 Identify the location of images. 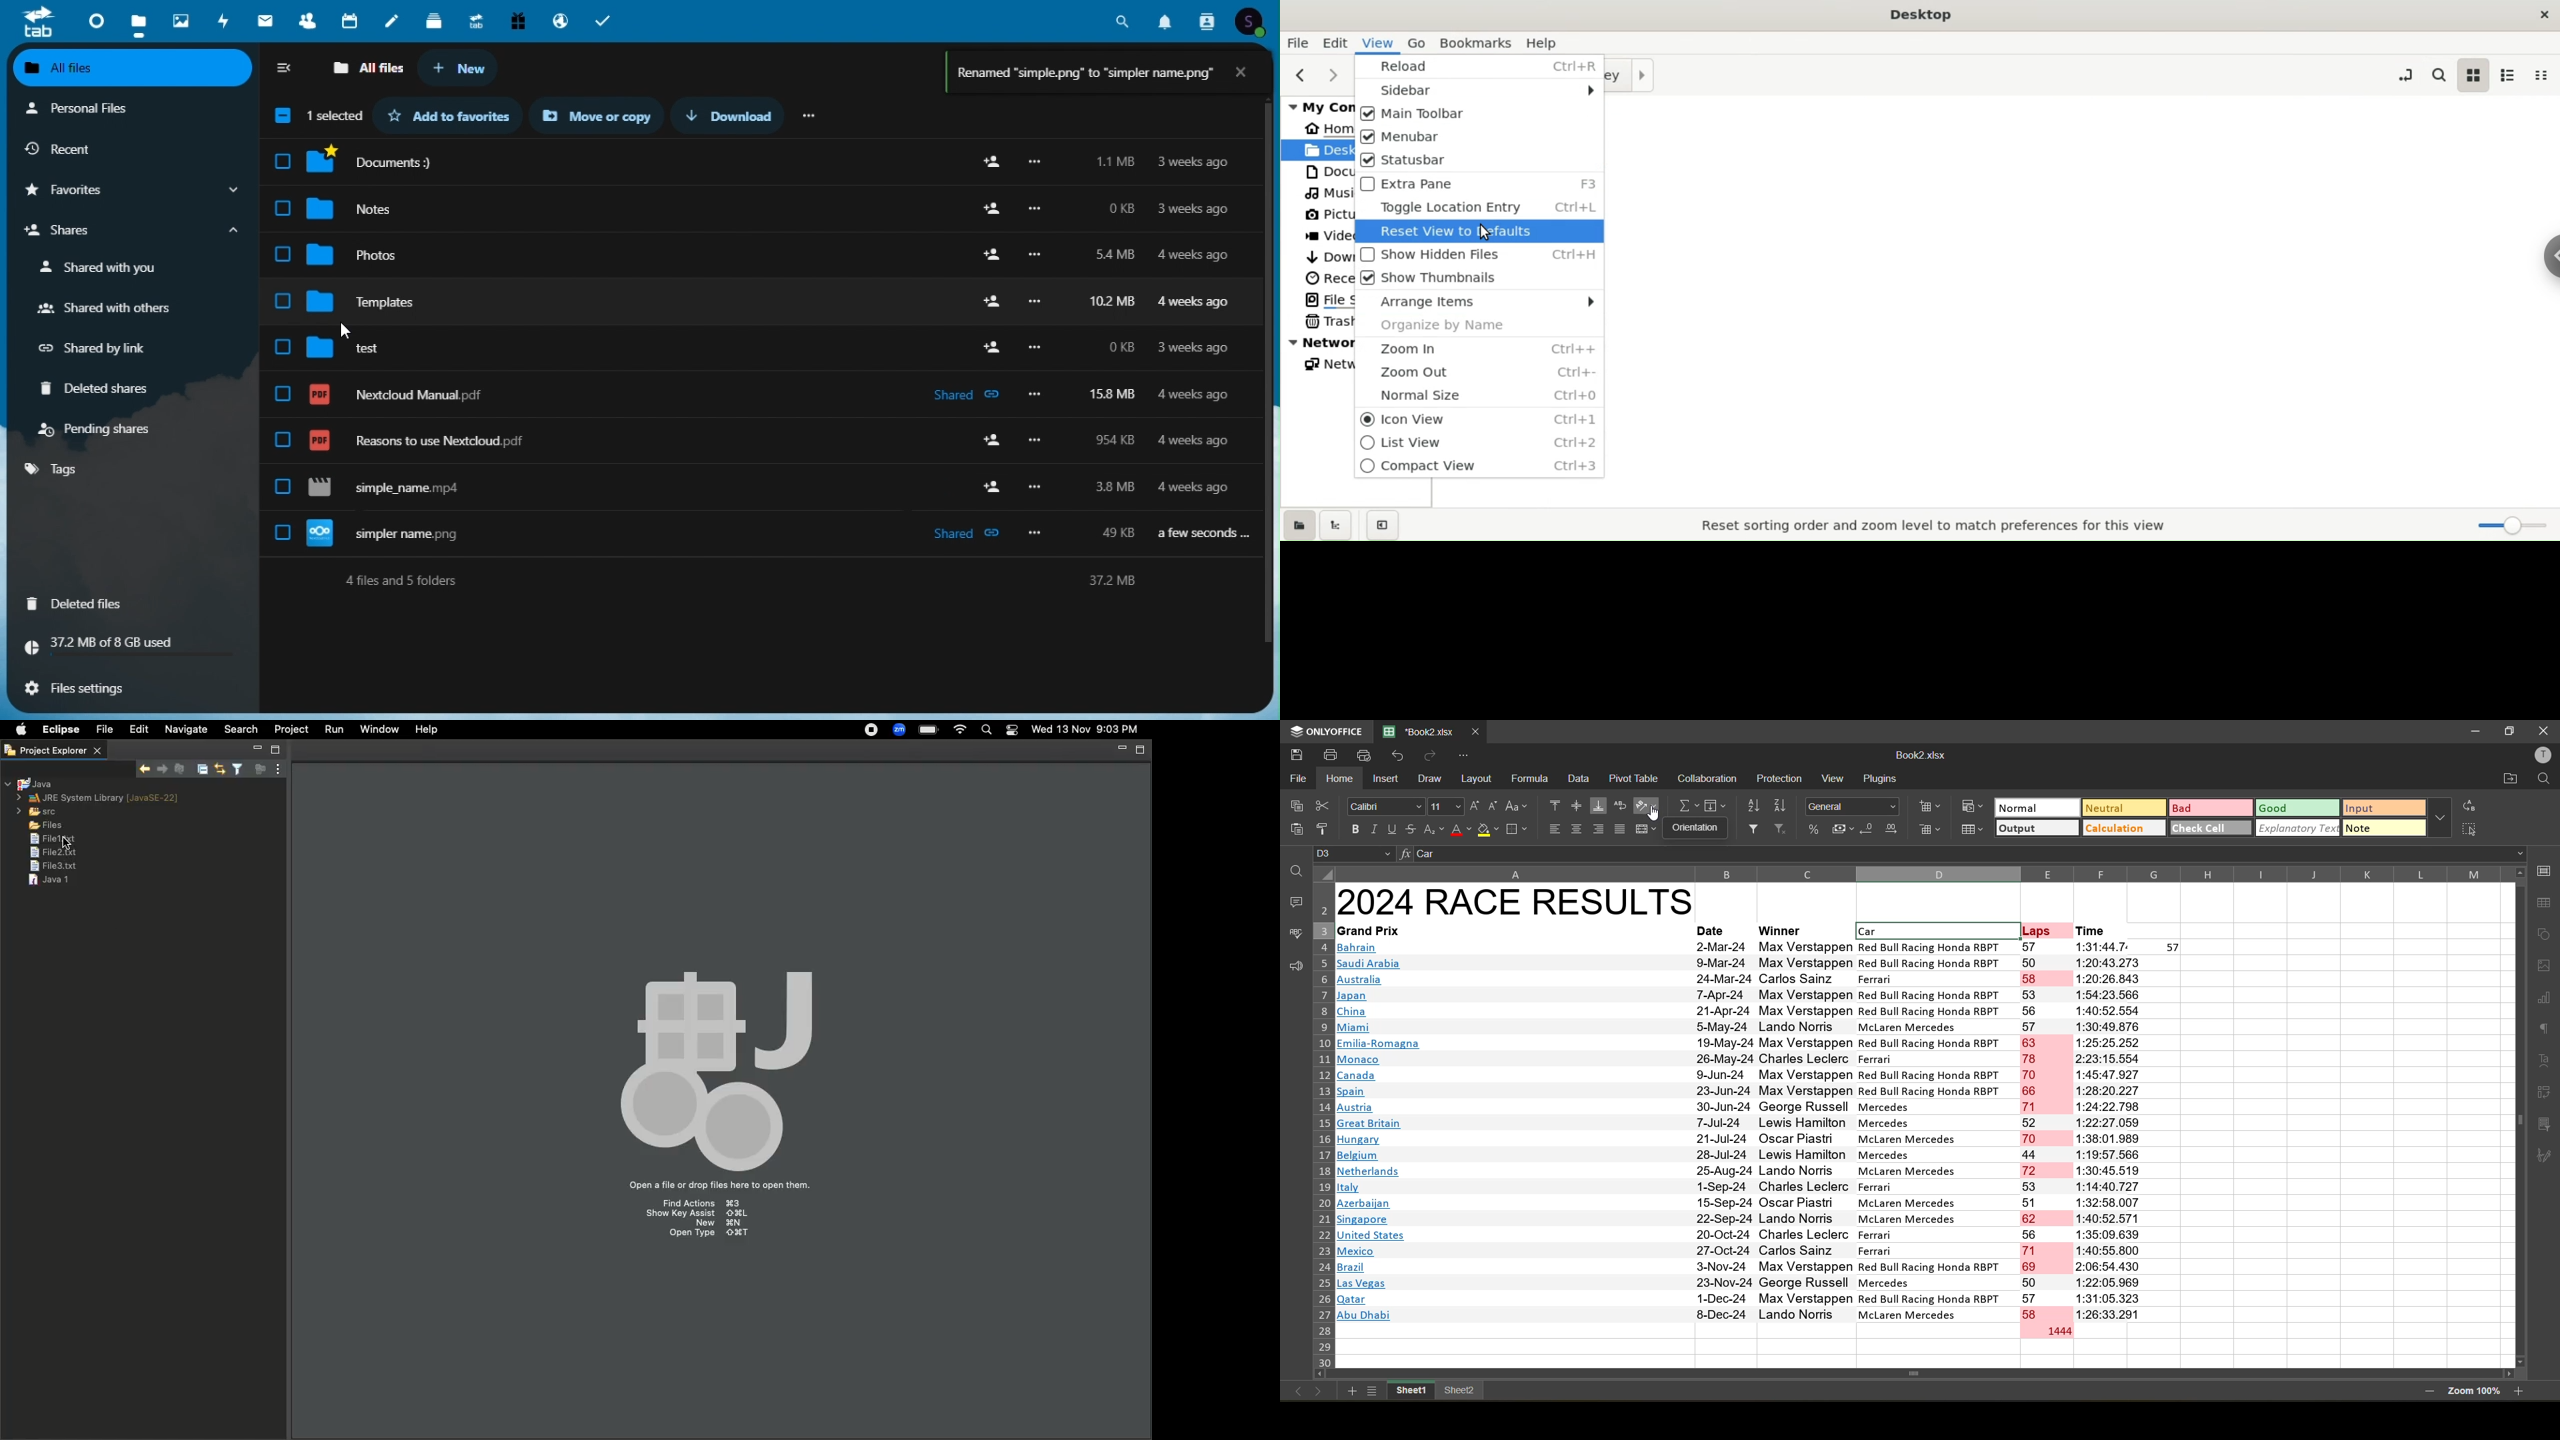
(2545, 966).